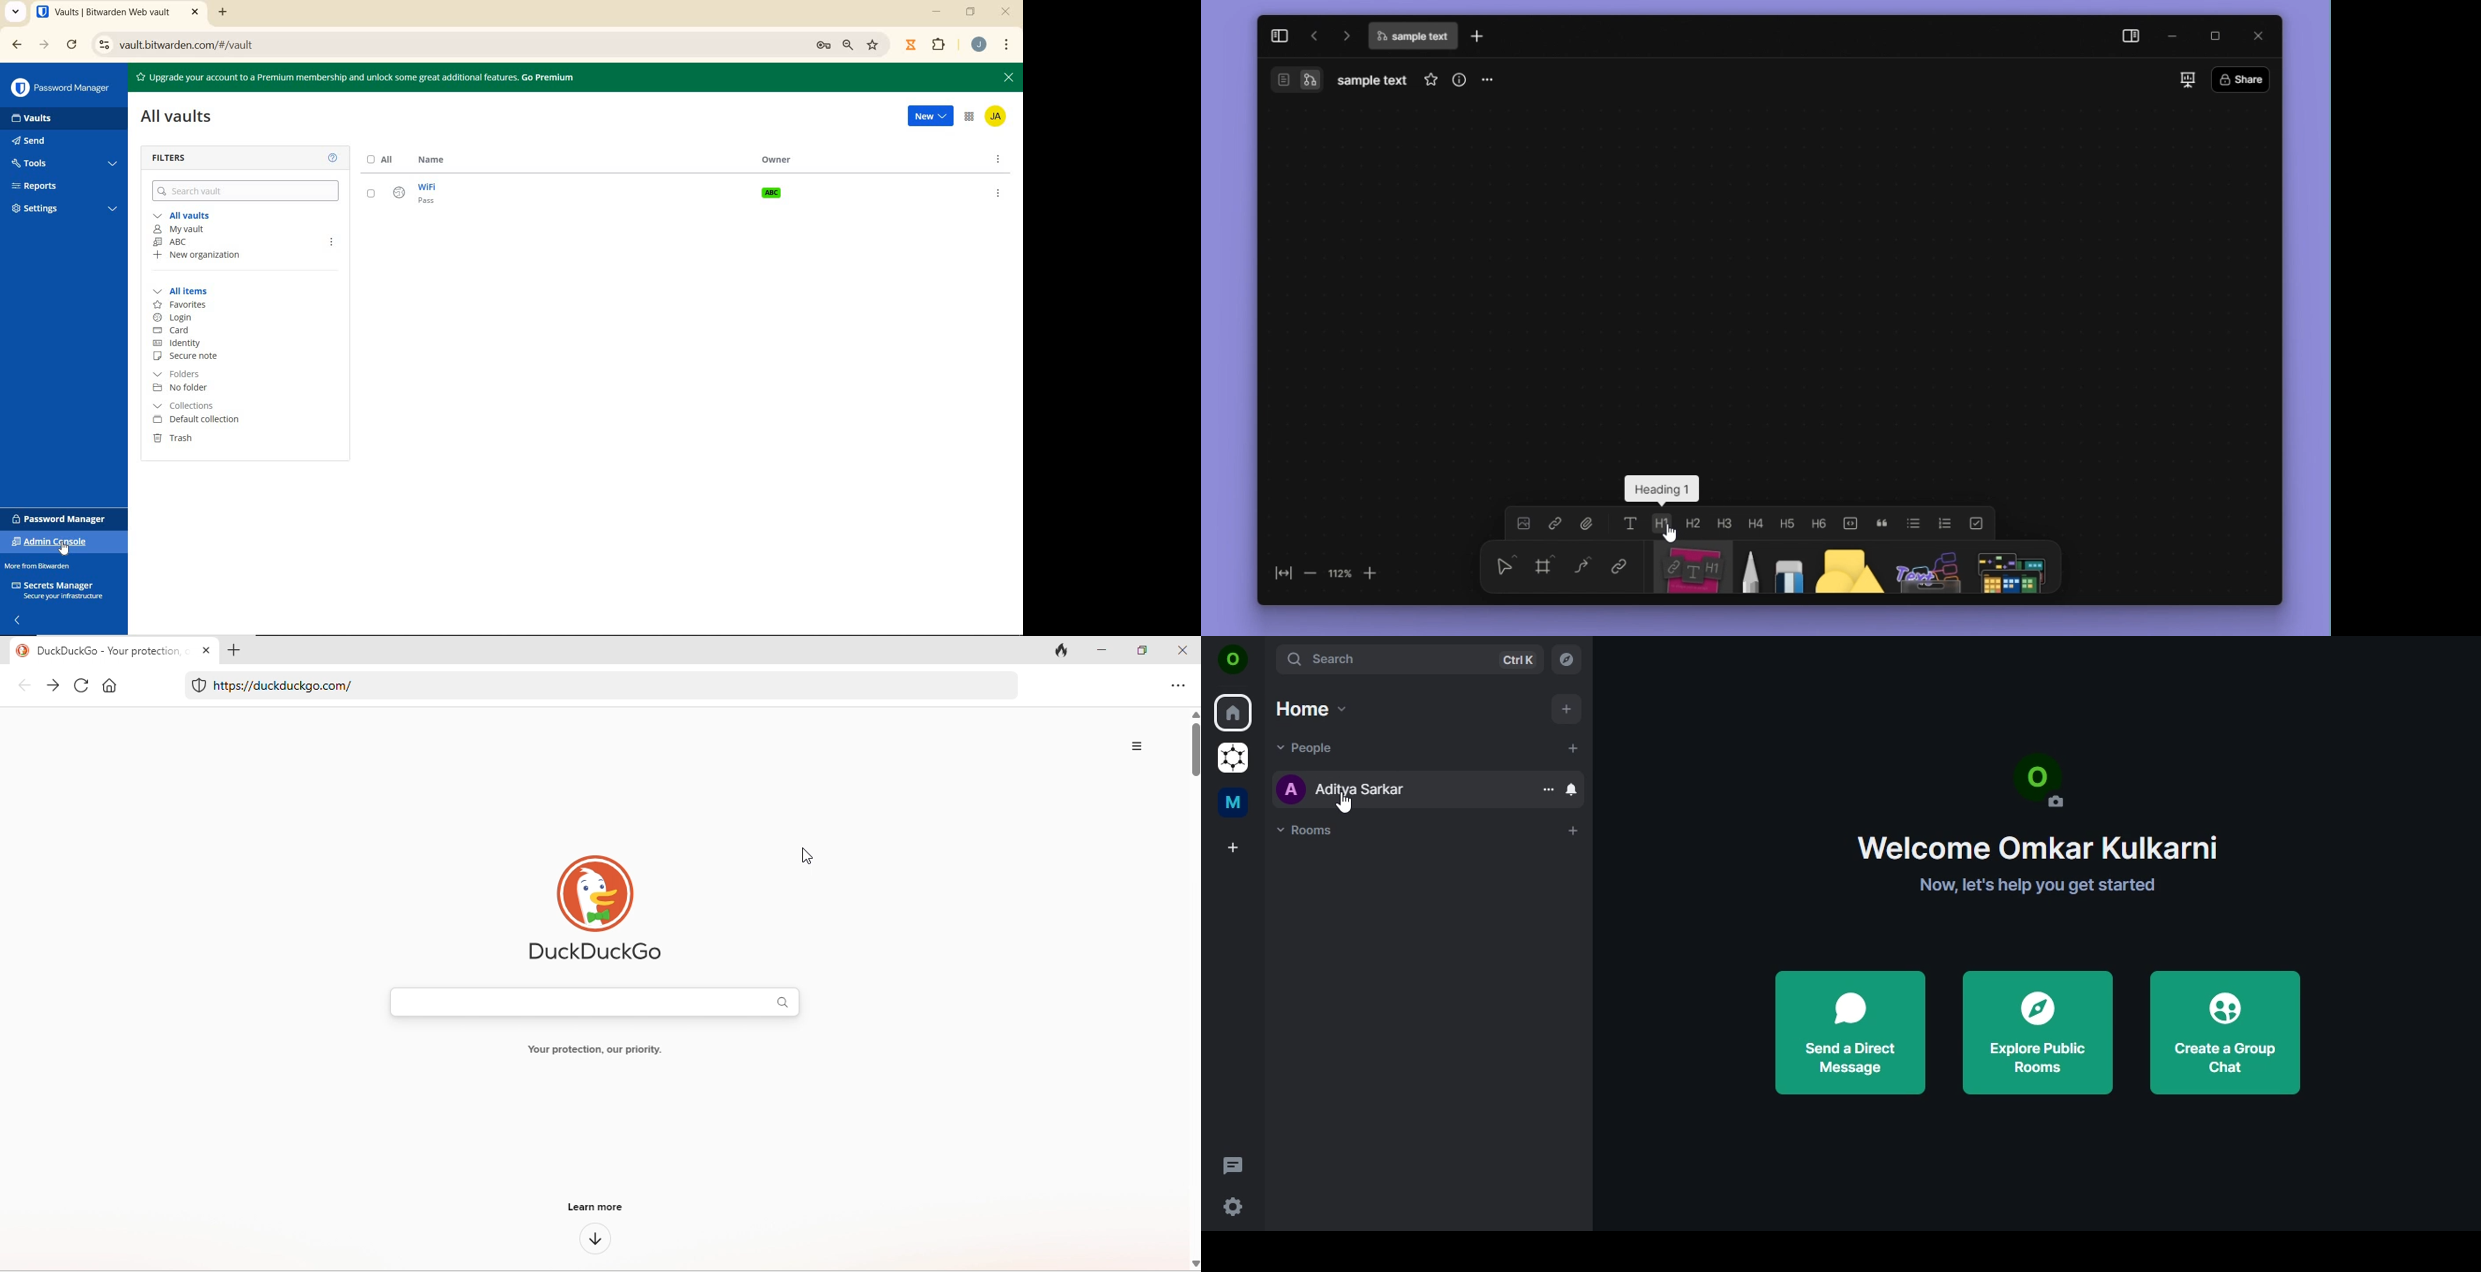 Image resolution: width=2492 pixels, height=1288 pixels. I want to click on vertical scroll bar, so click(1194, 745).